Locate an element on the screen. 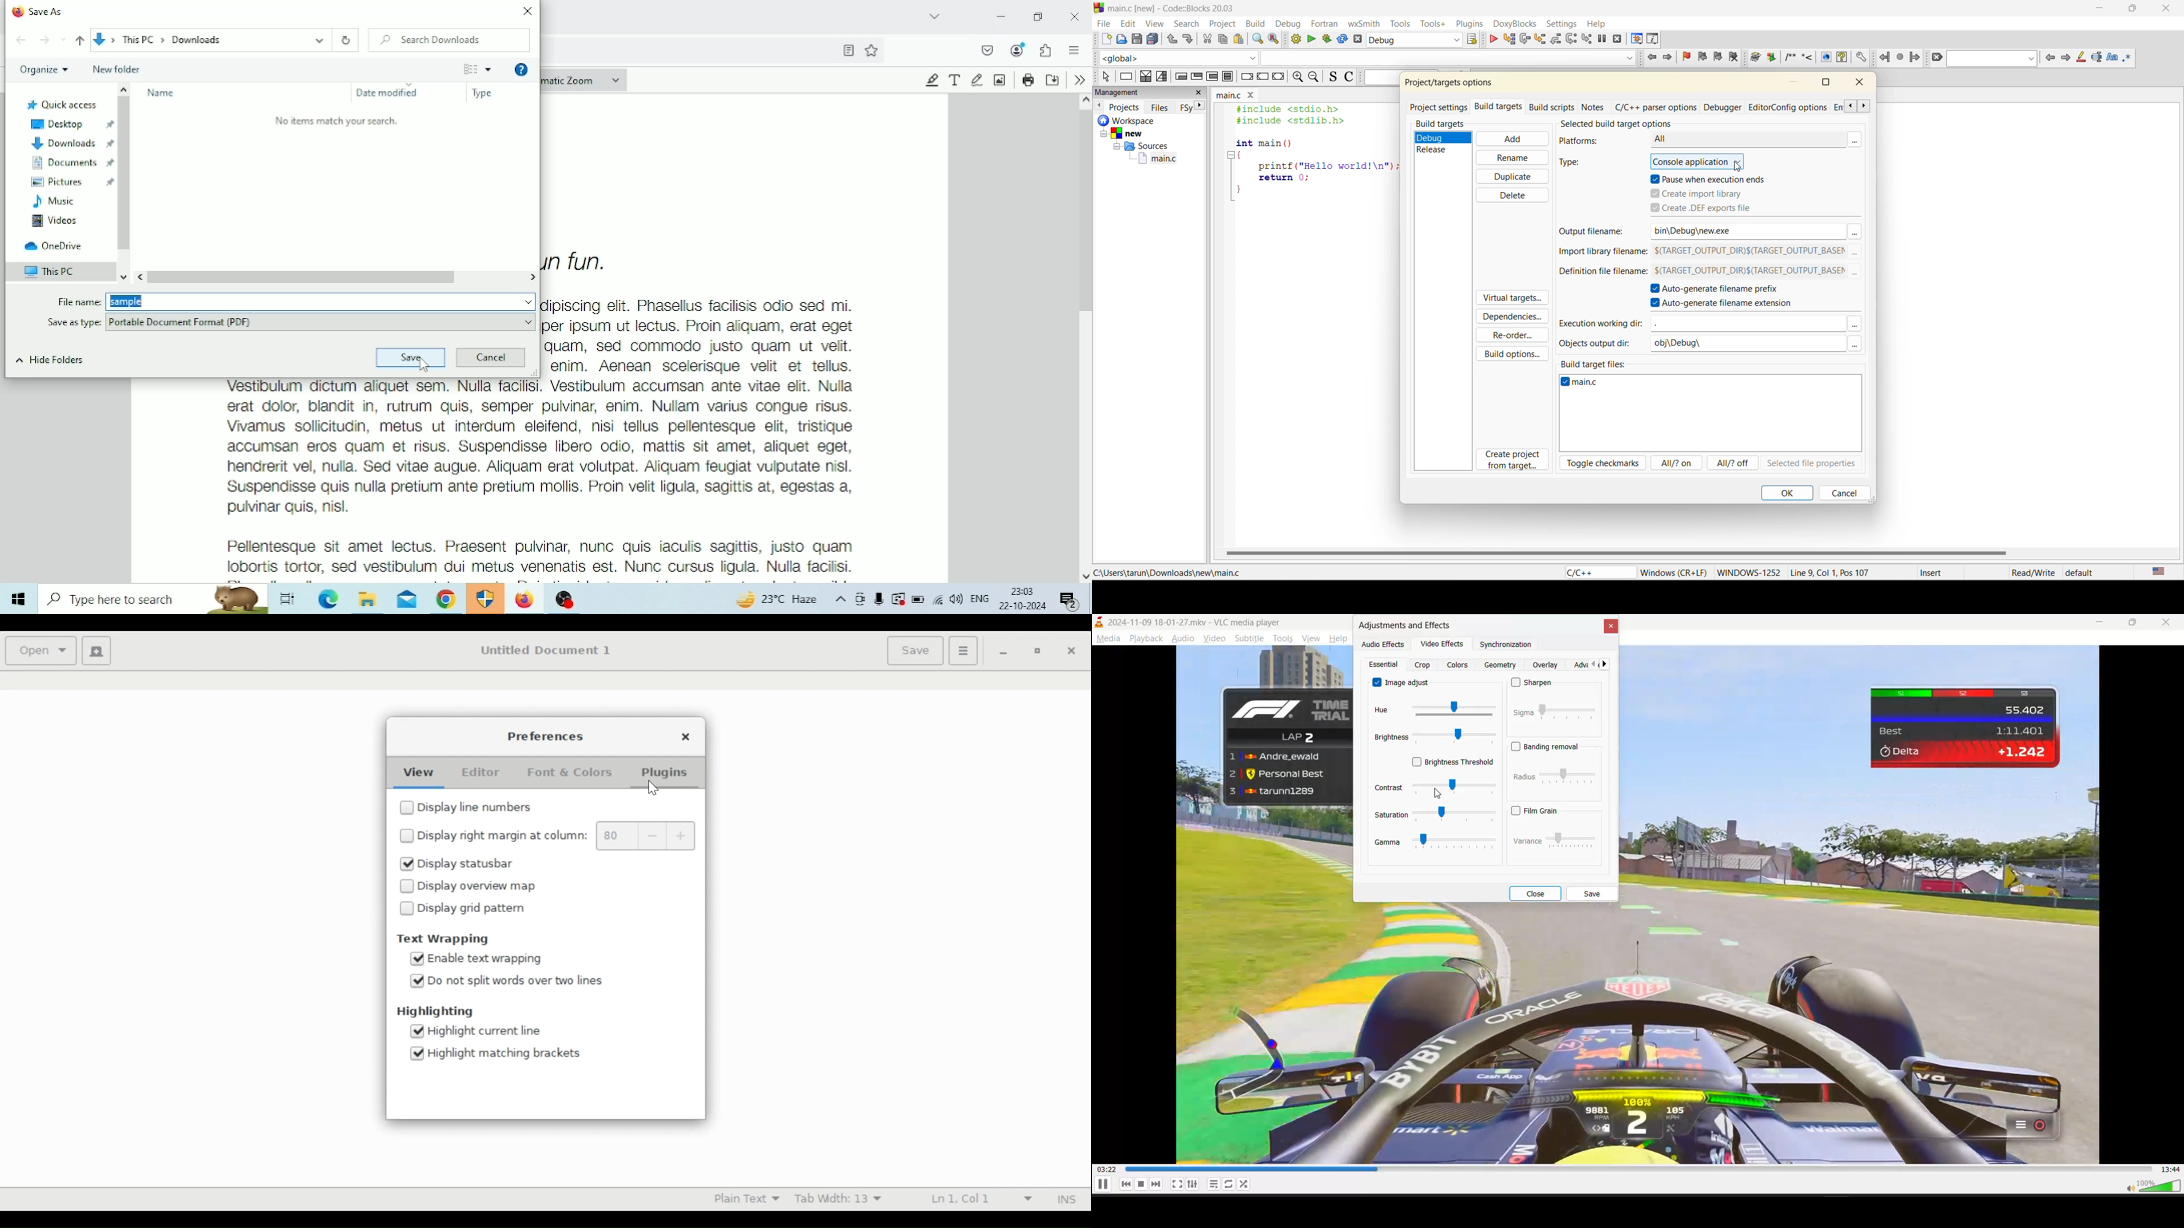 Image resolution: width=2184 pixels, height=1232 pixels. create import library is located at coordinates (1699, 194).